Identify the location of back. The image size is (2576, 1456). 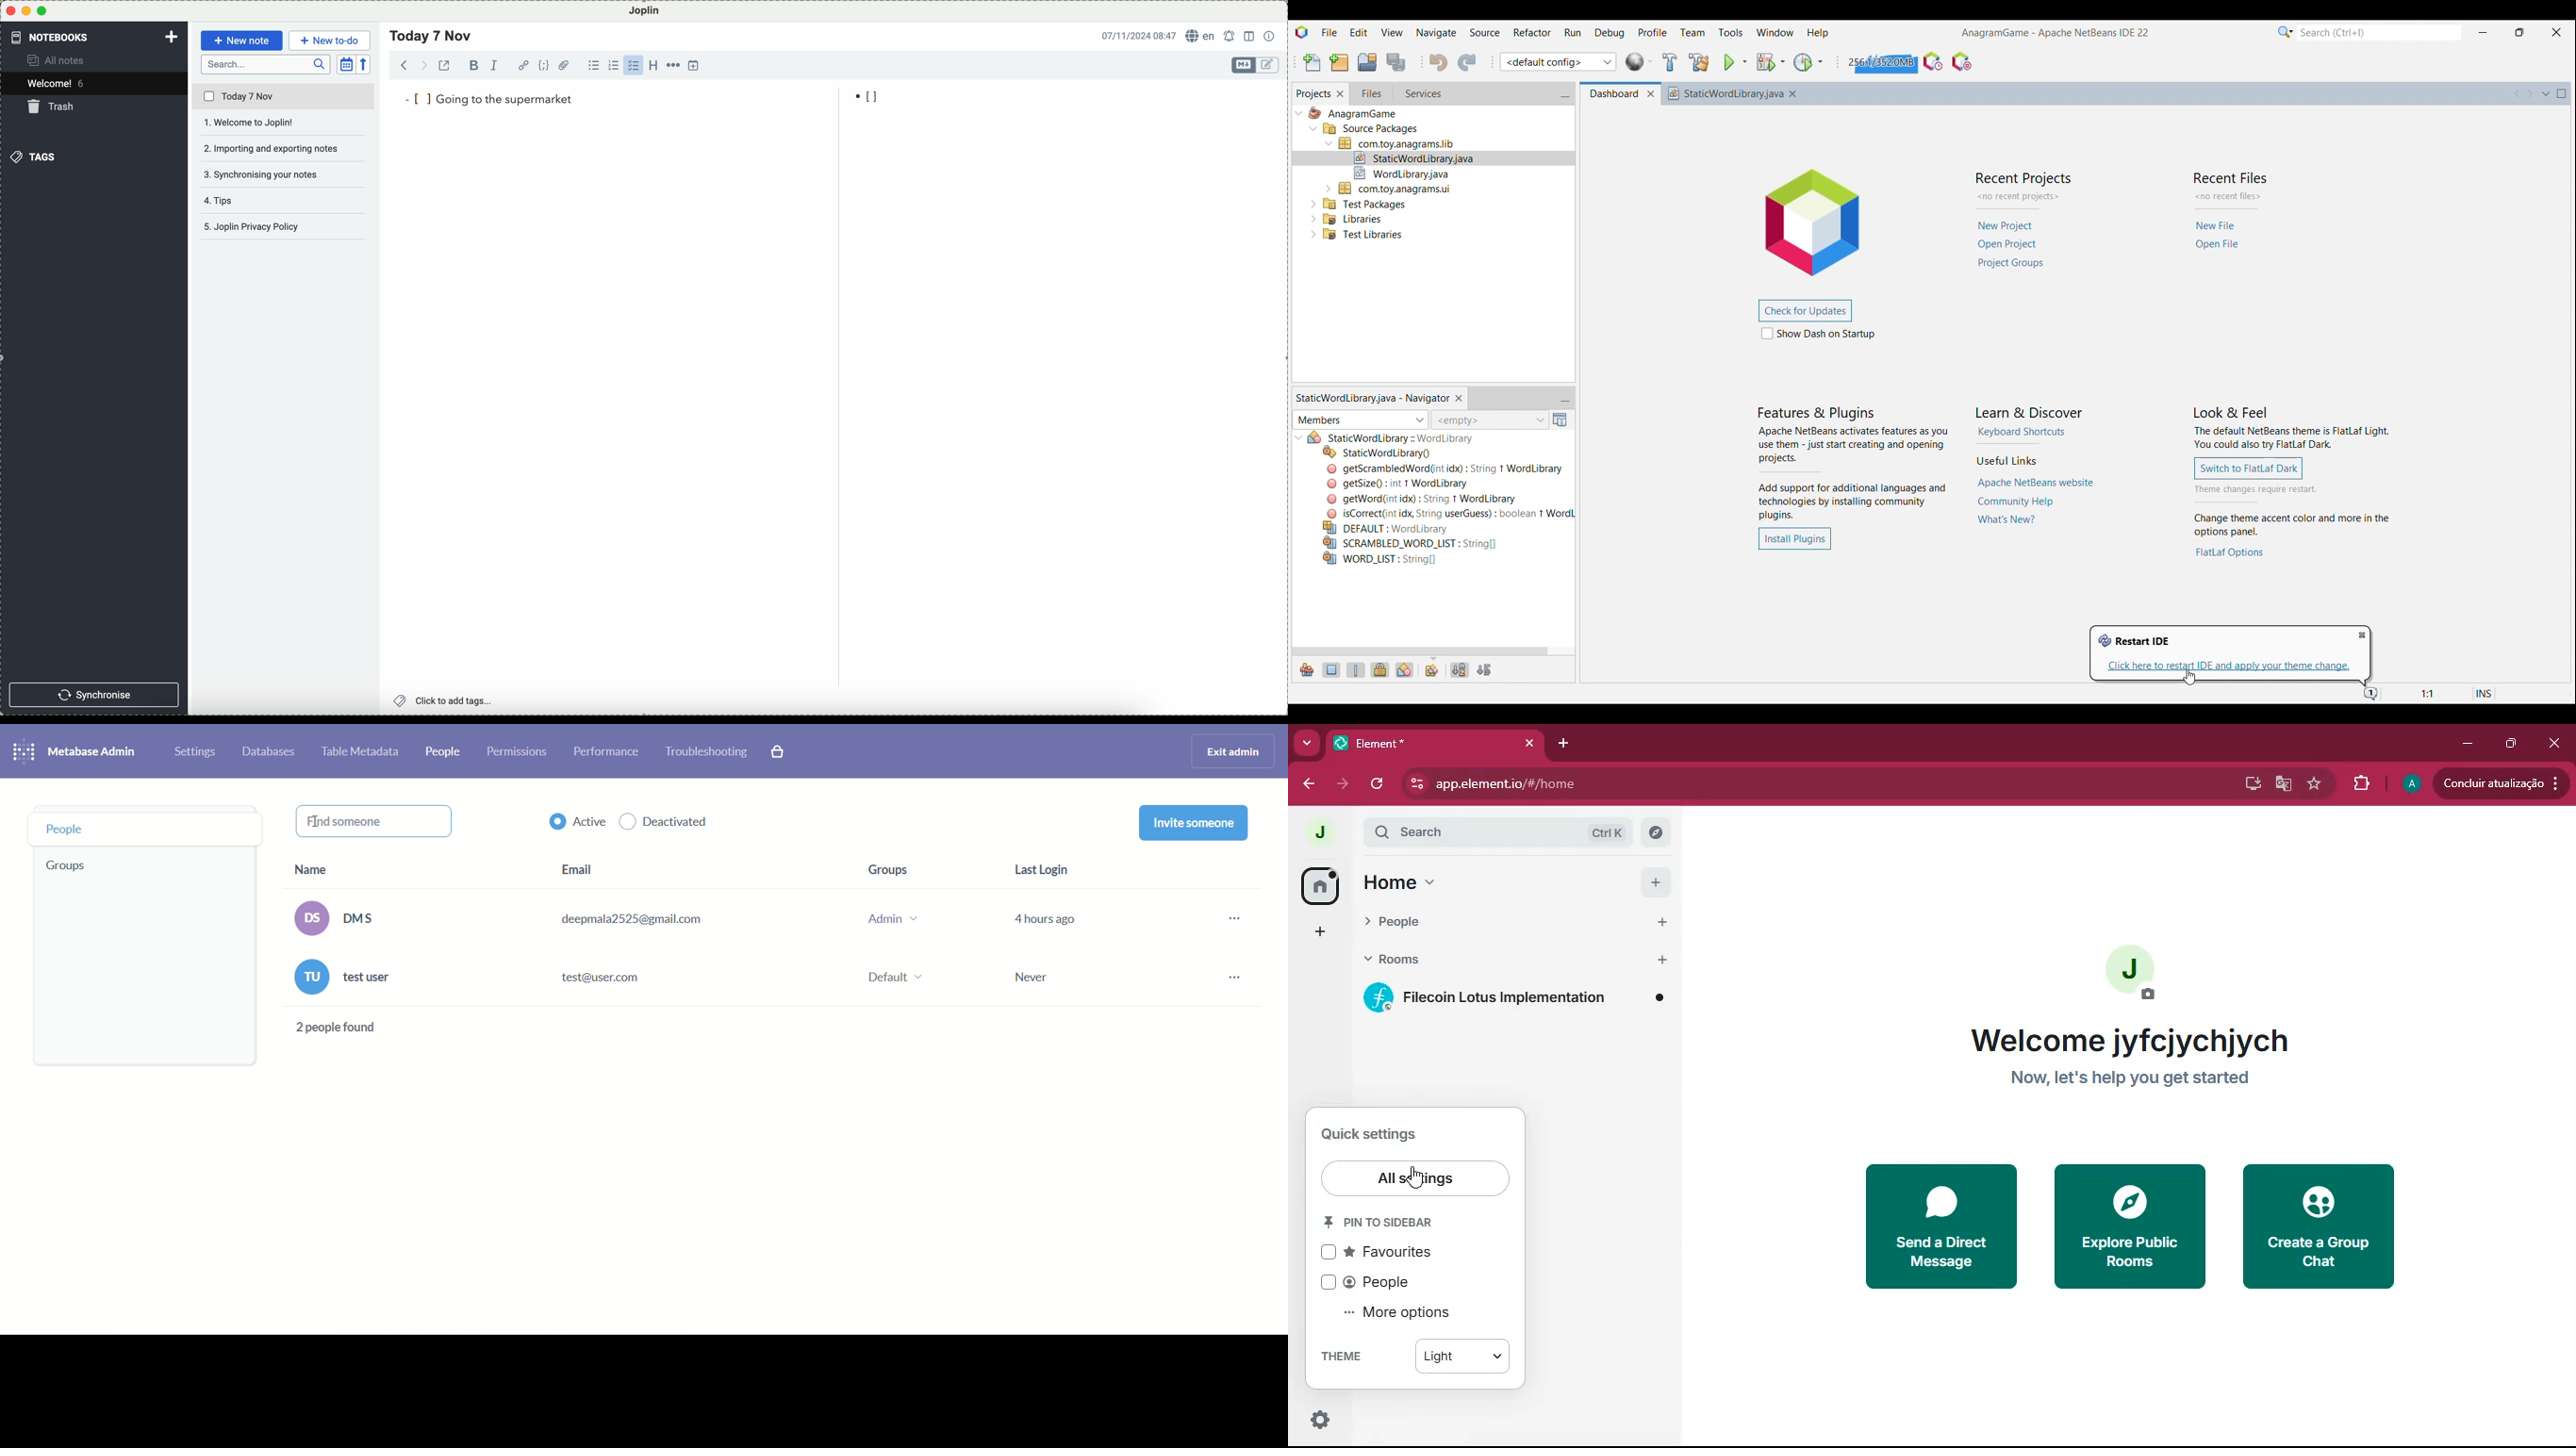
(1310, 784).